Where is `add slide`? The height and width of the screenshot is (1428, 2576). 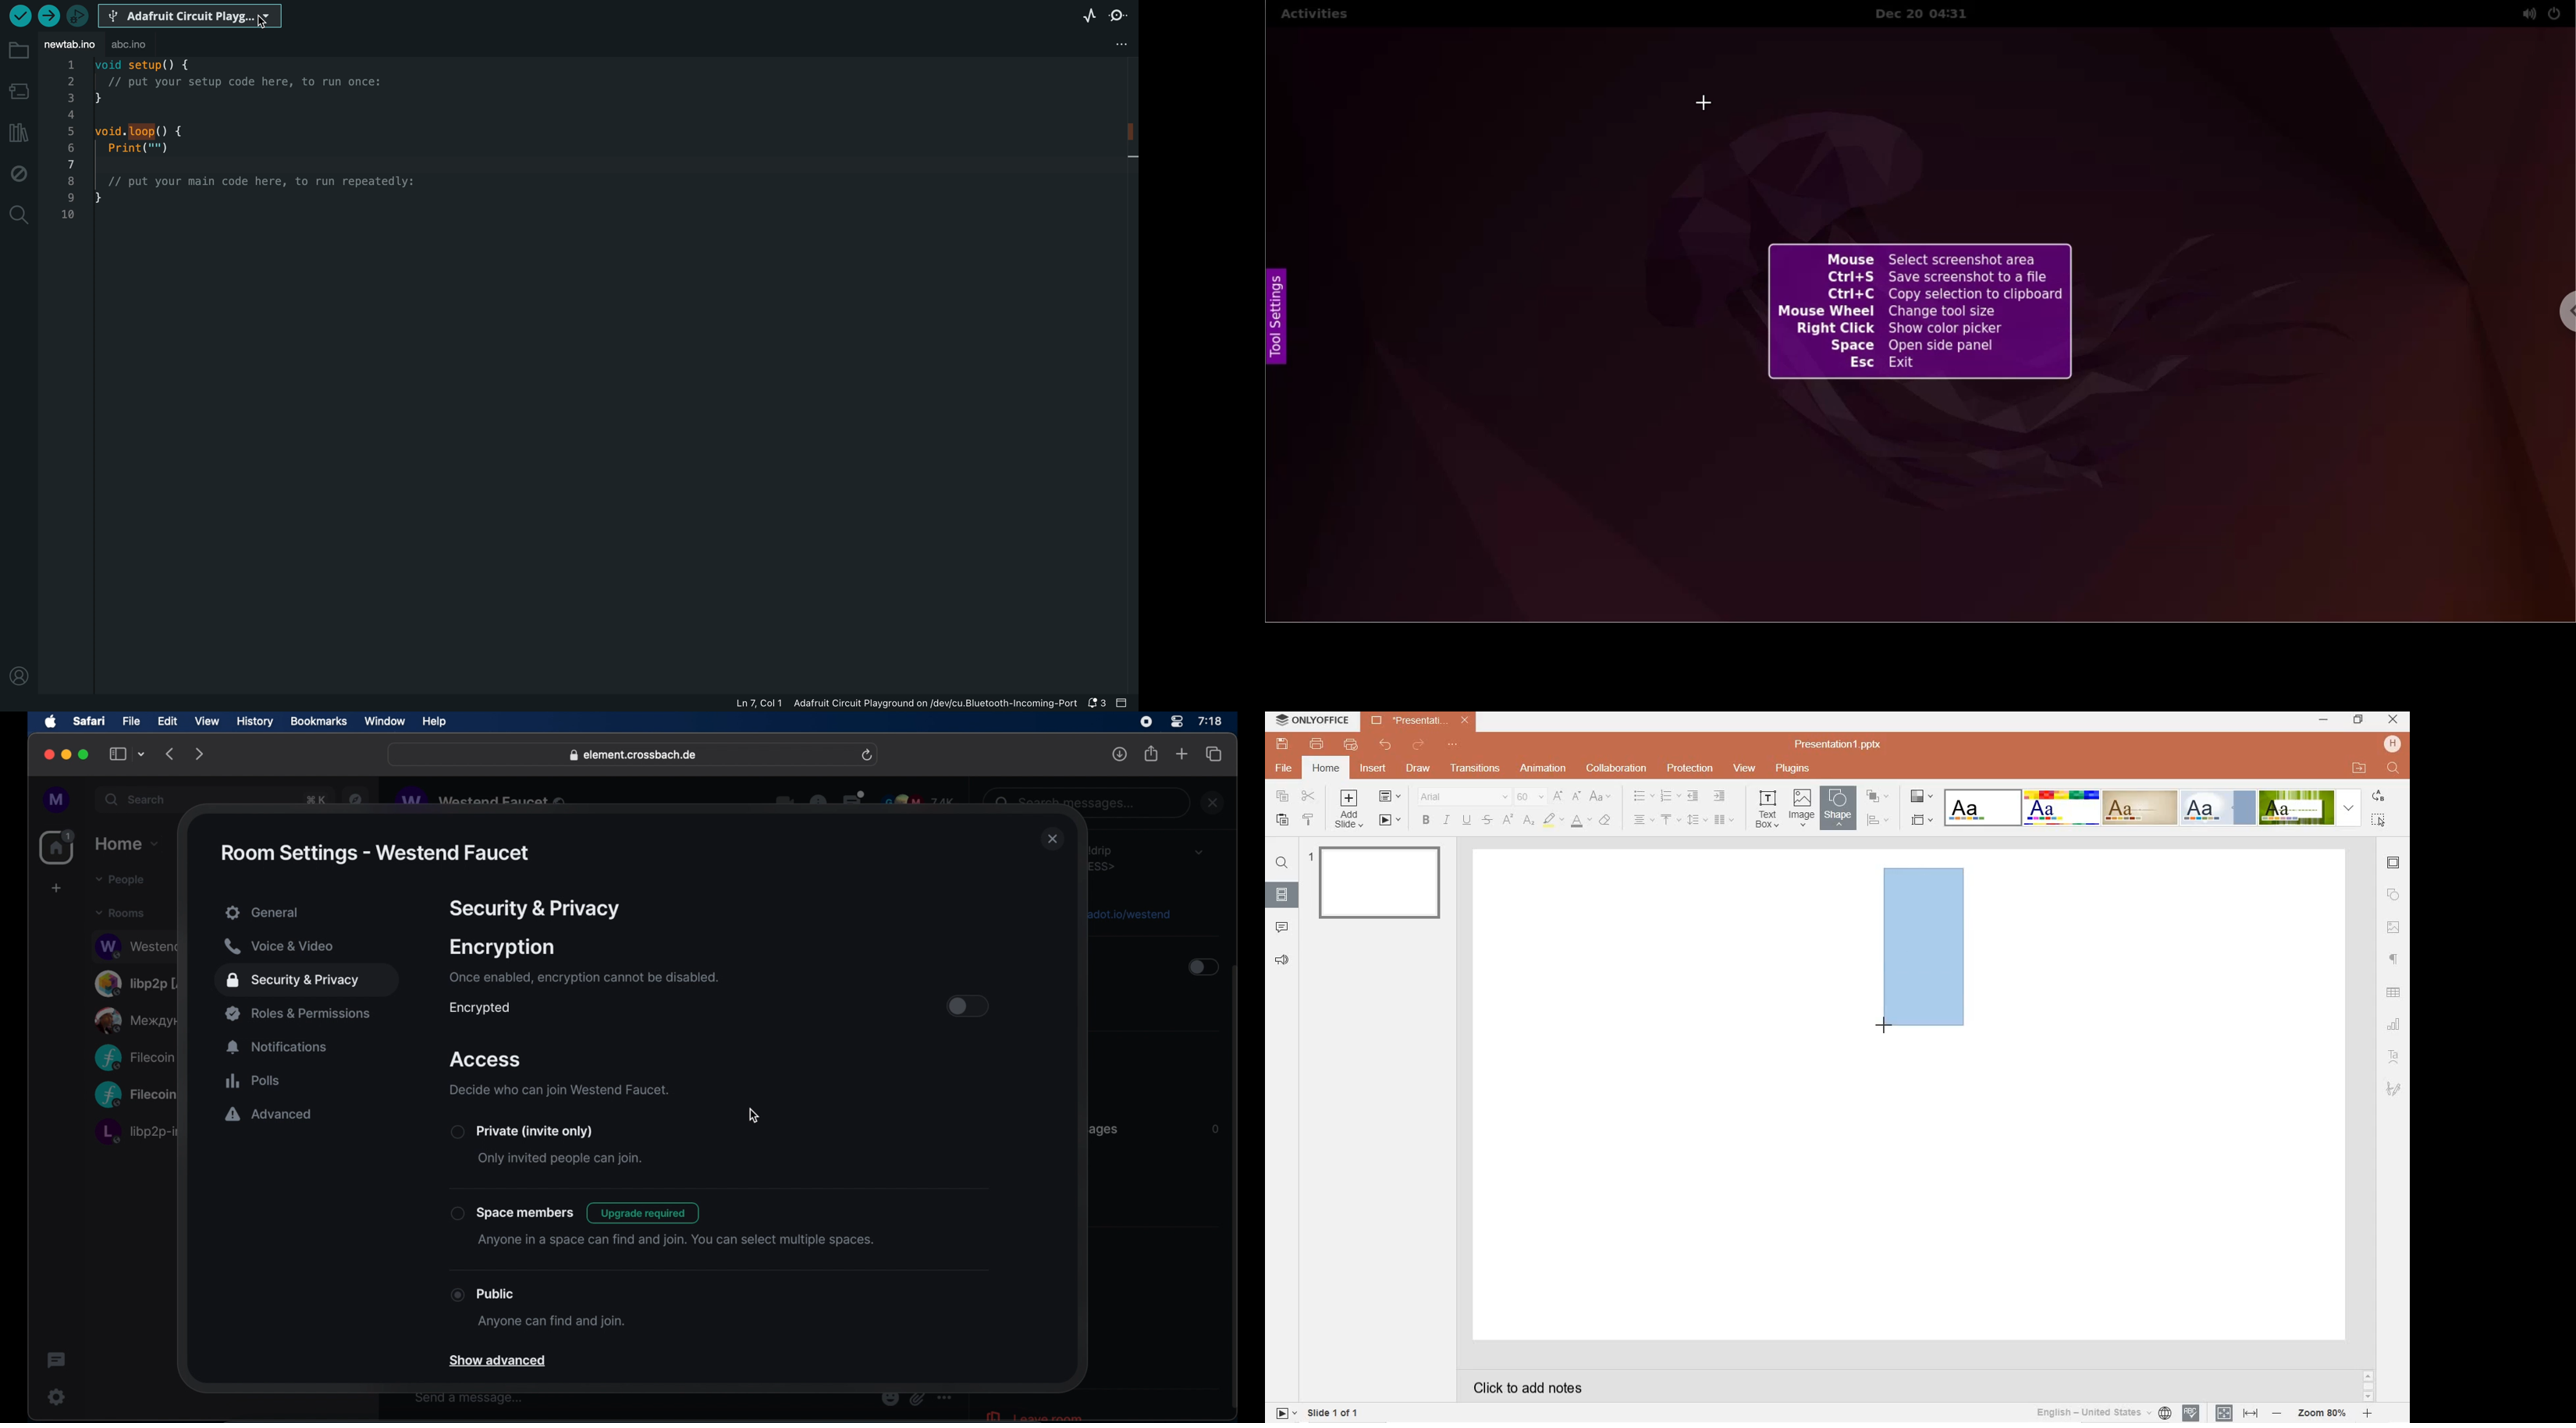 add slide is located at coordinates (1351, 810).